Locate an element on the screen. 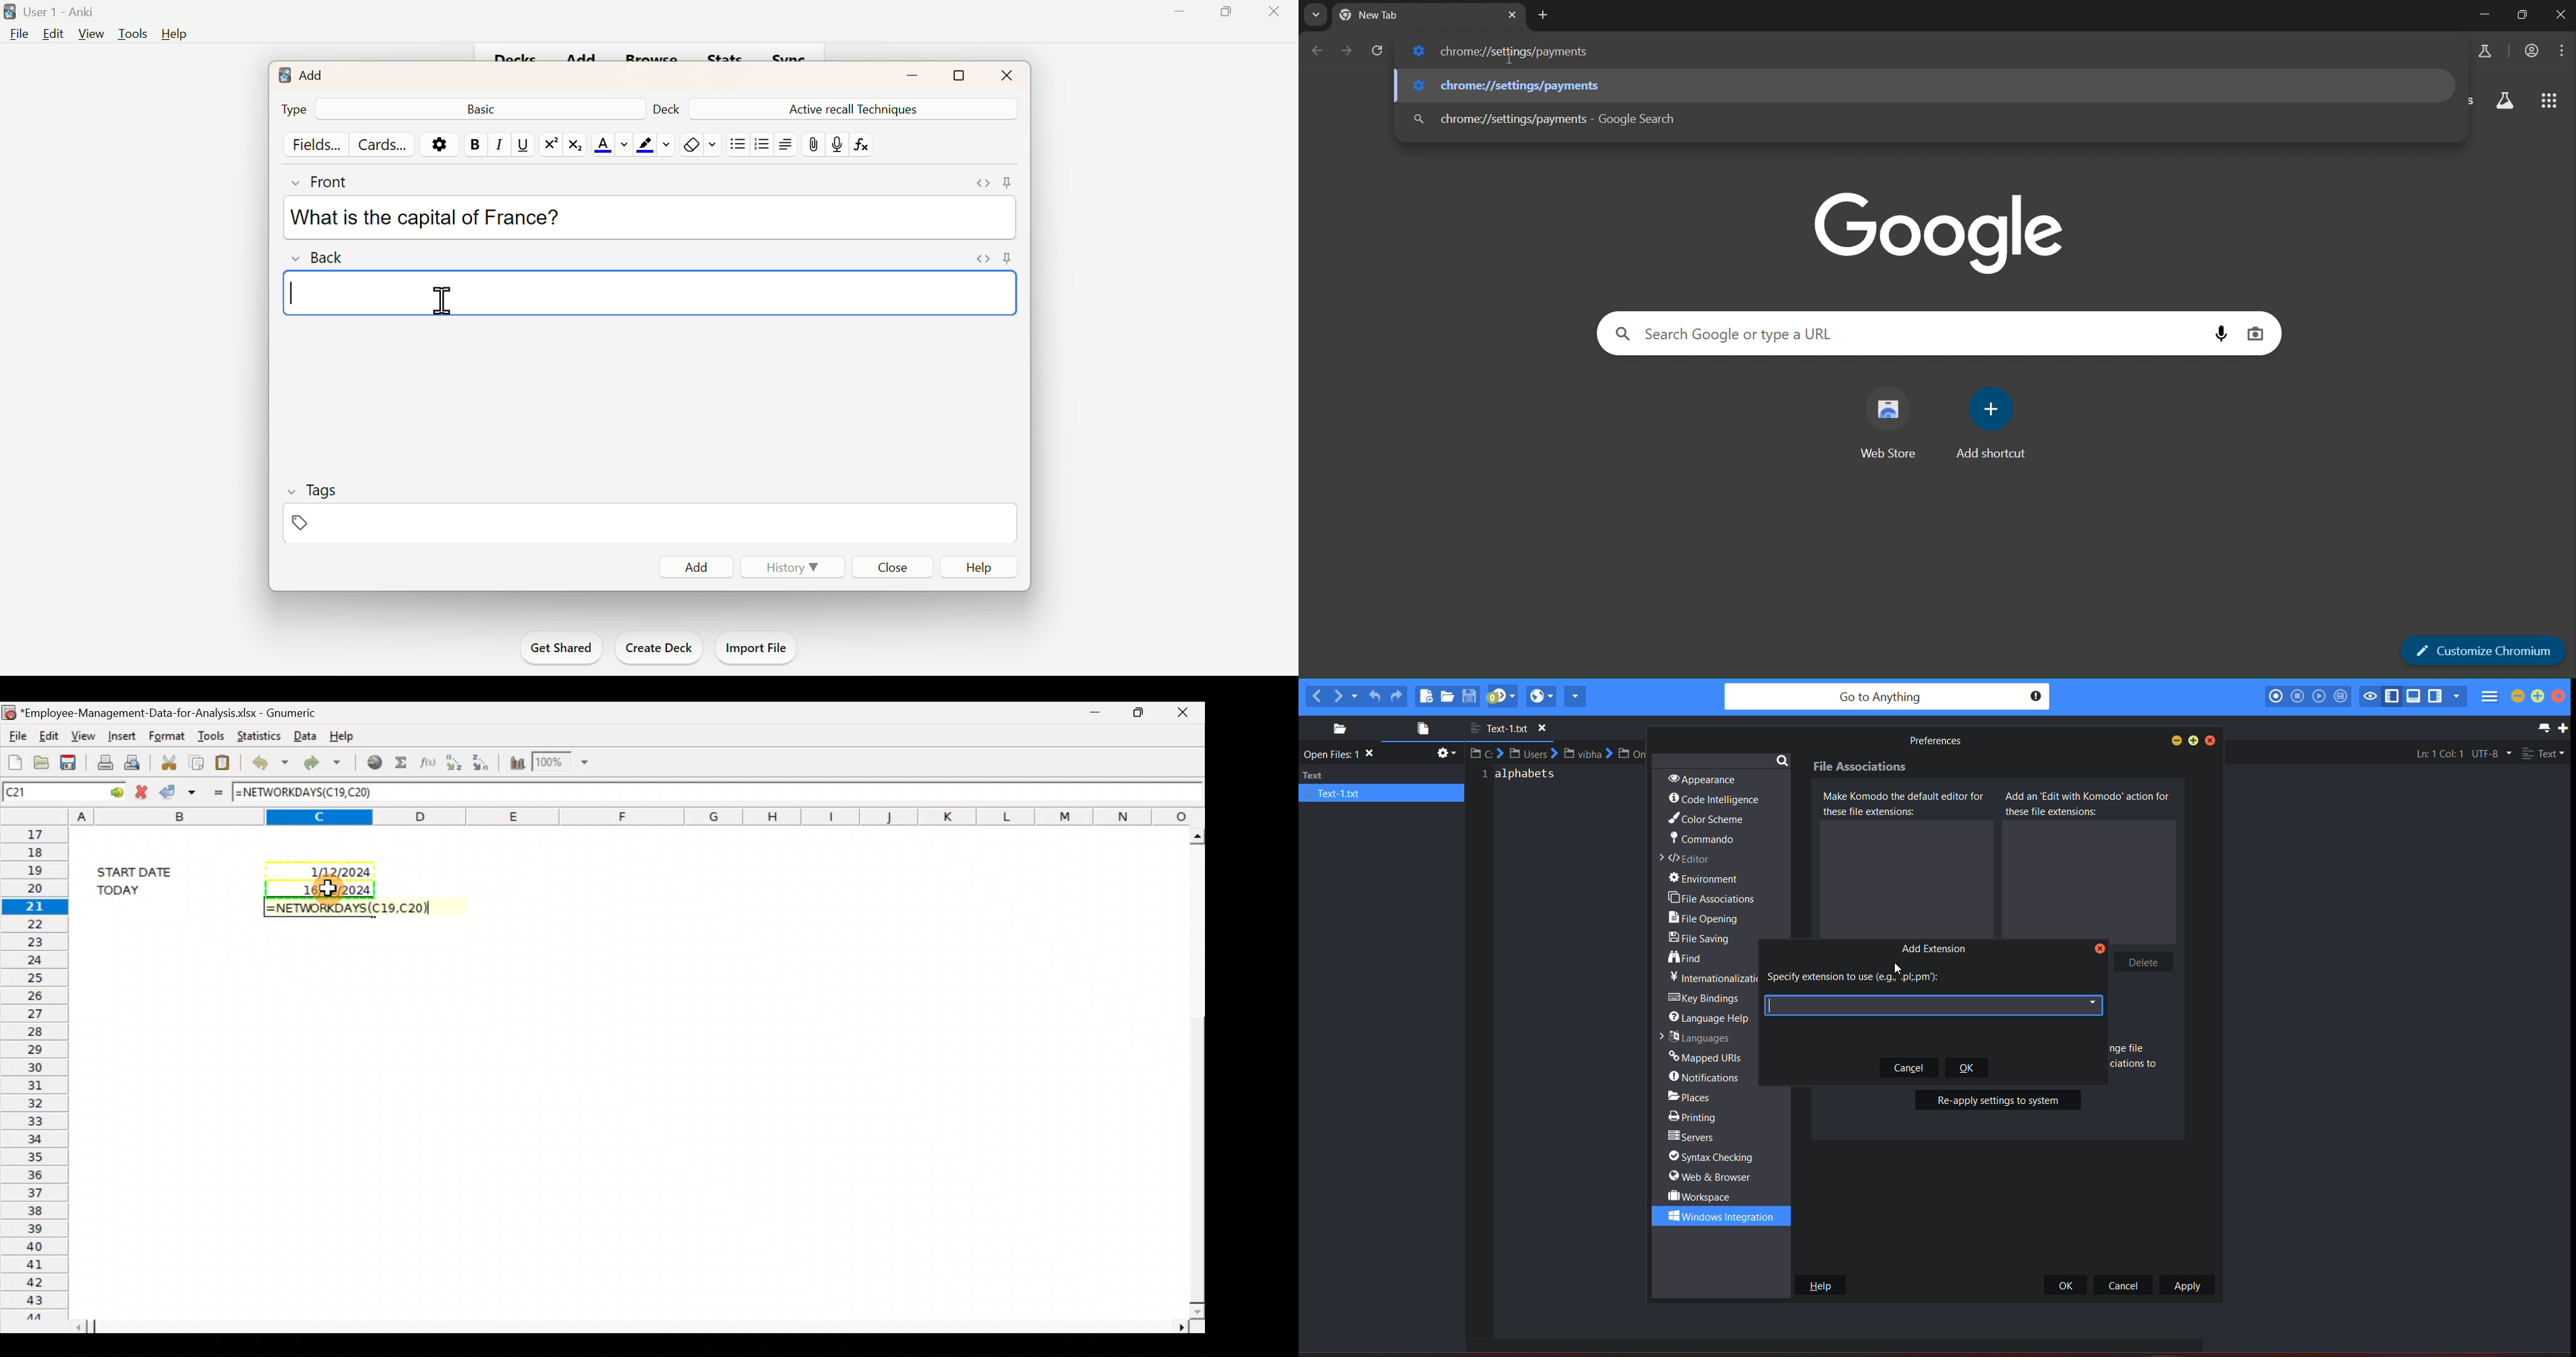  Bold is located at coordinates (475, 142).